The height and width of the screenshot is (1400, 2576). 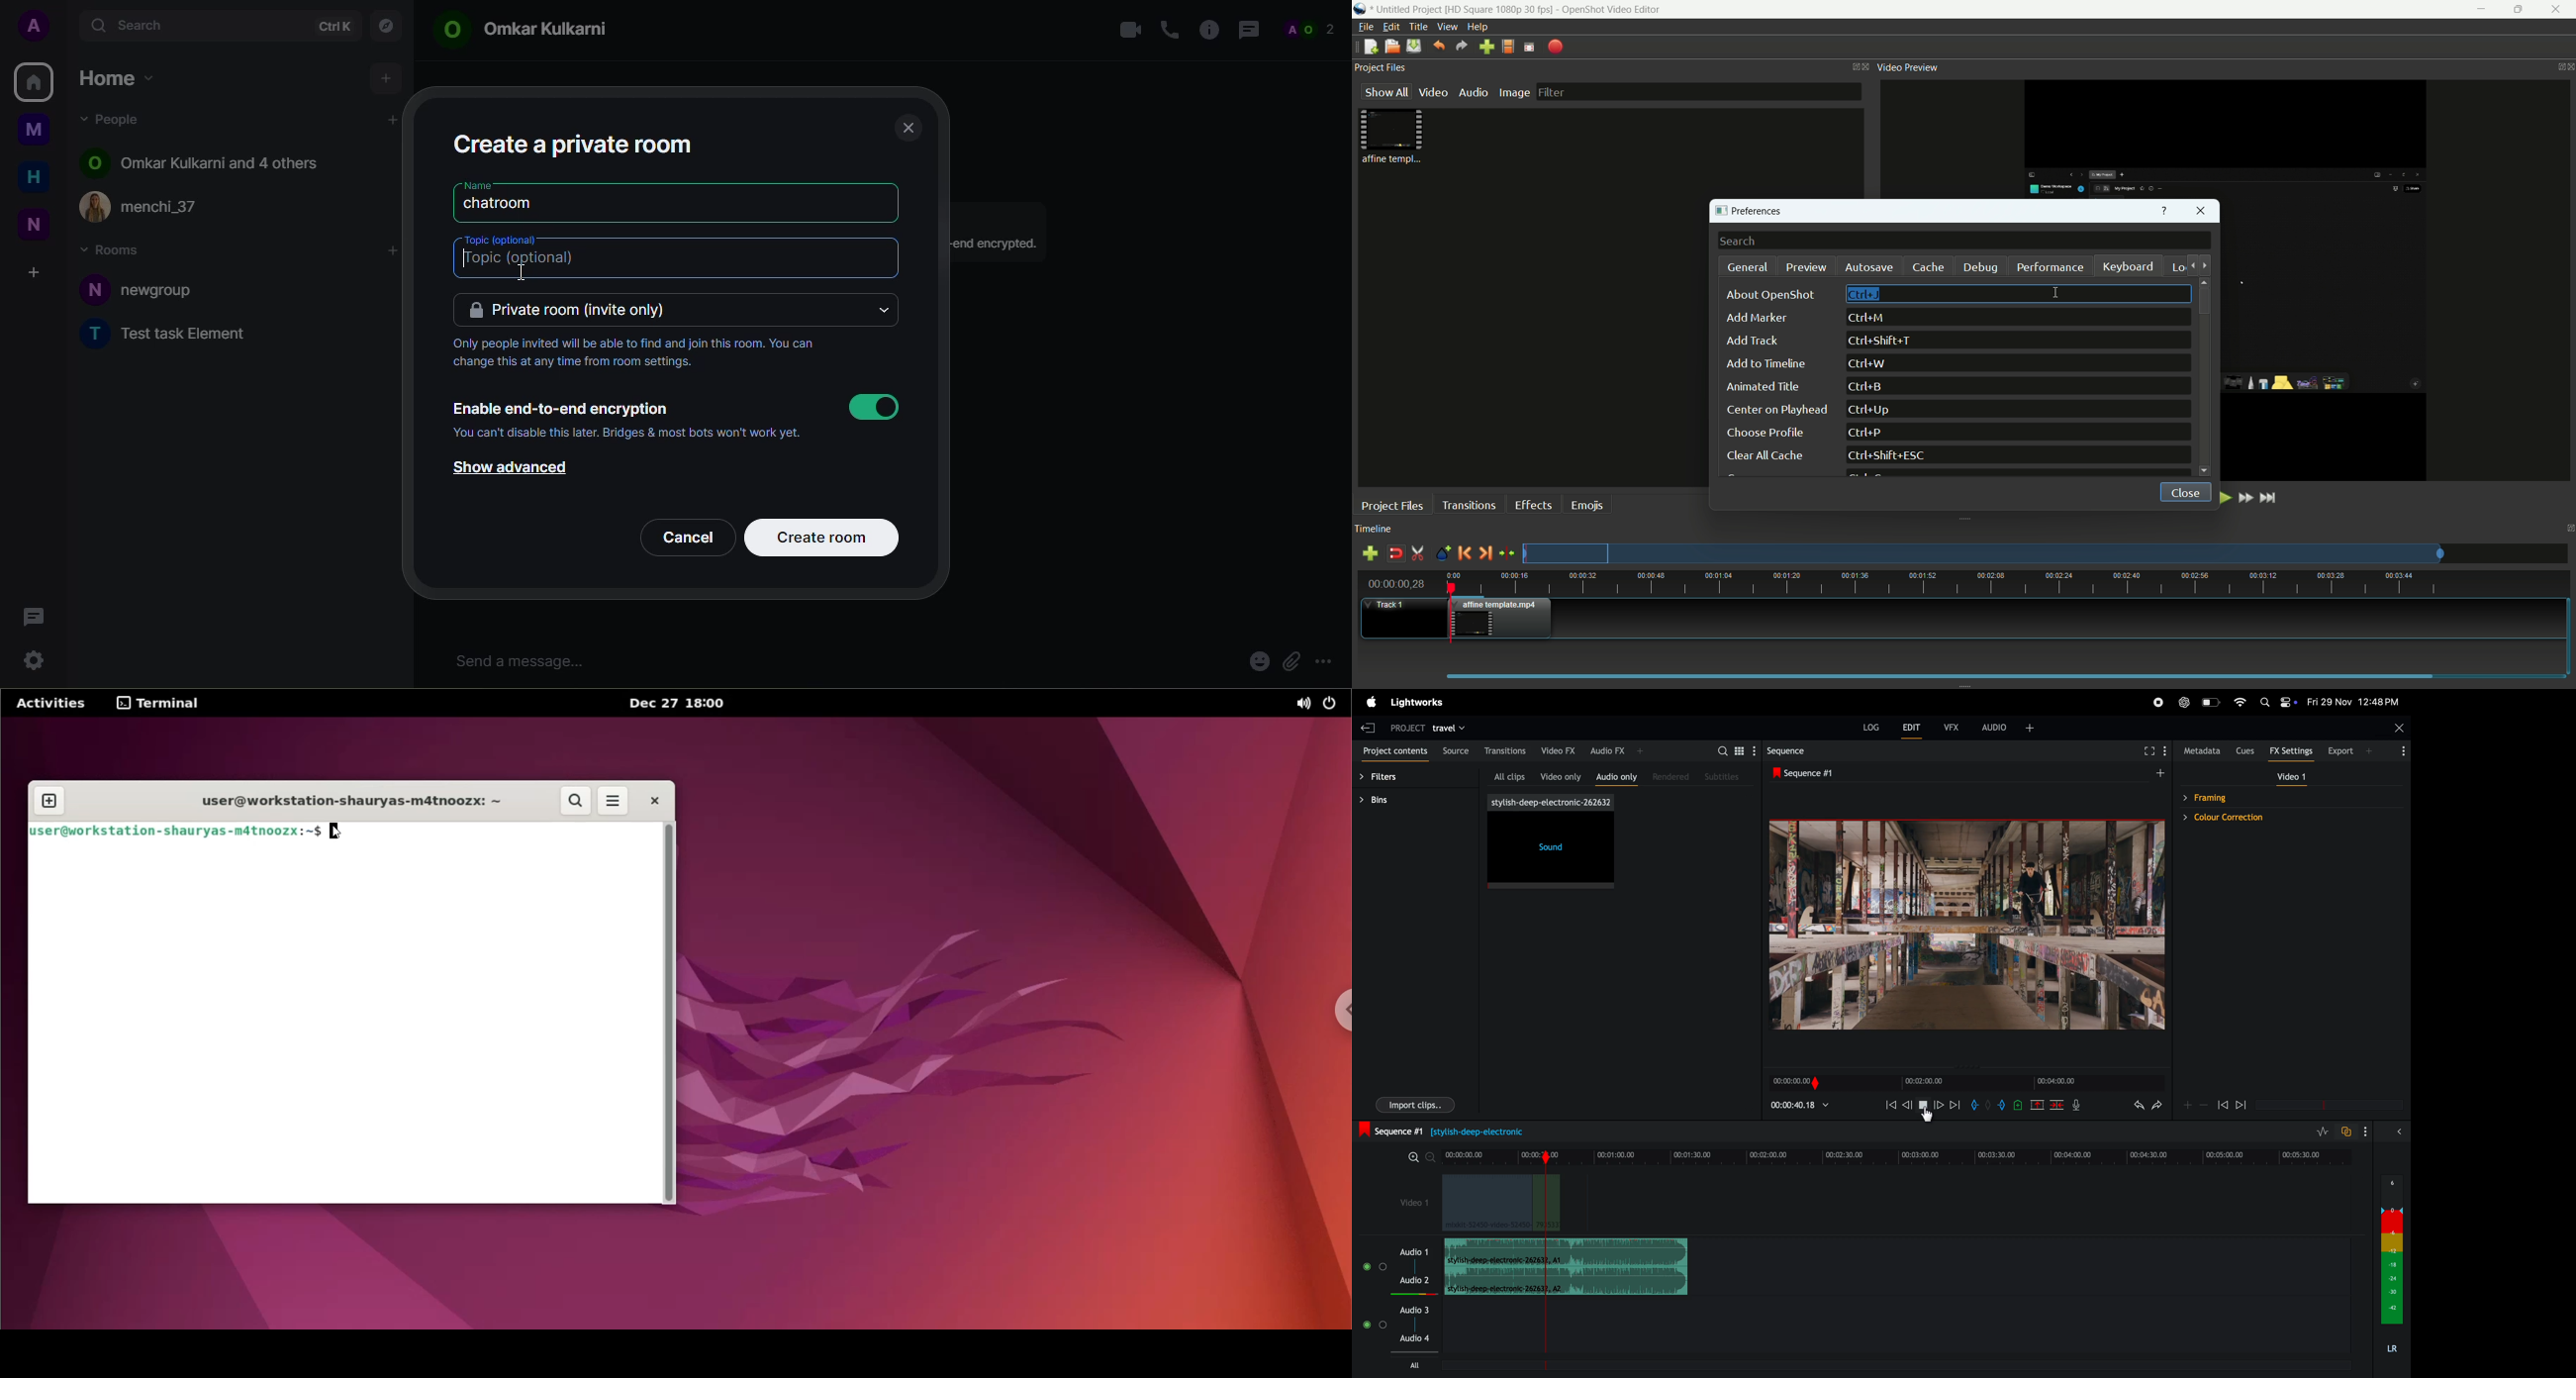 What do you see at coordinates (1418, 1365) in the screenshot?
I see `all` at bounding box center [1418, 1365].